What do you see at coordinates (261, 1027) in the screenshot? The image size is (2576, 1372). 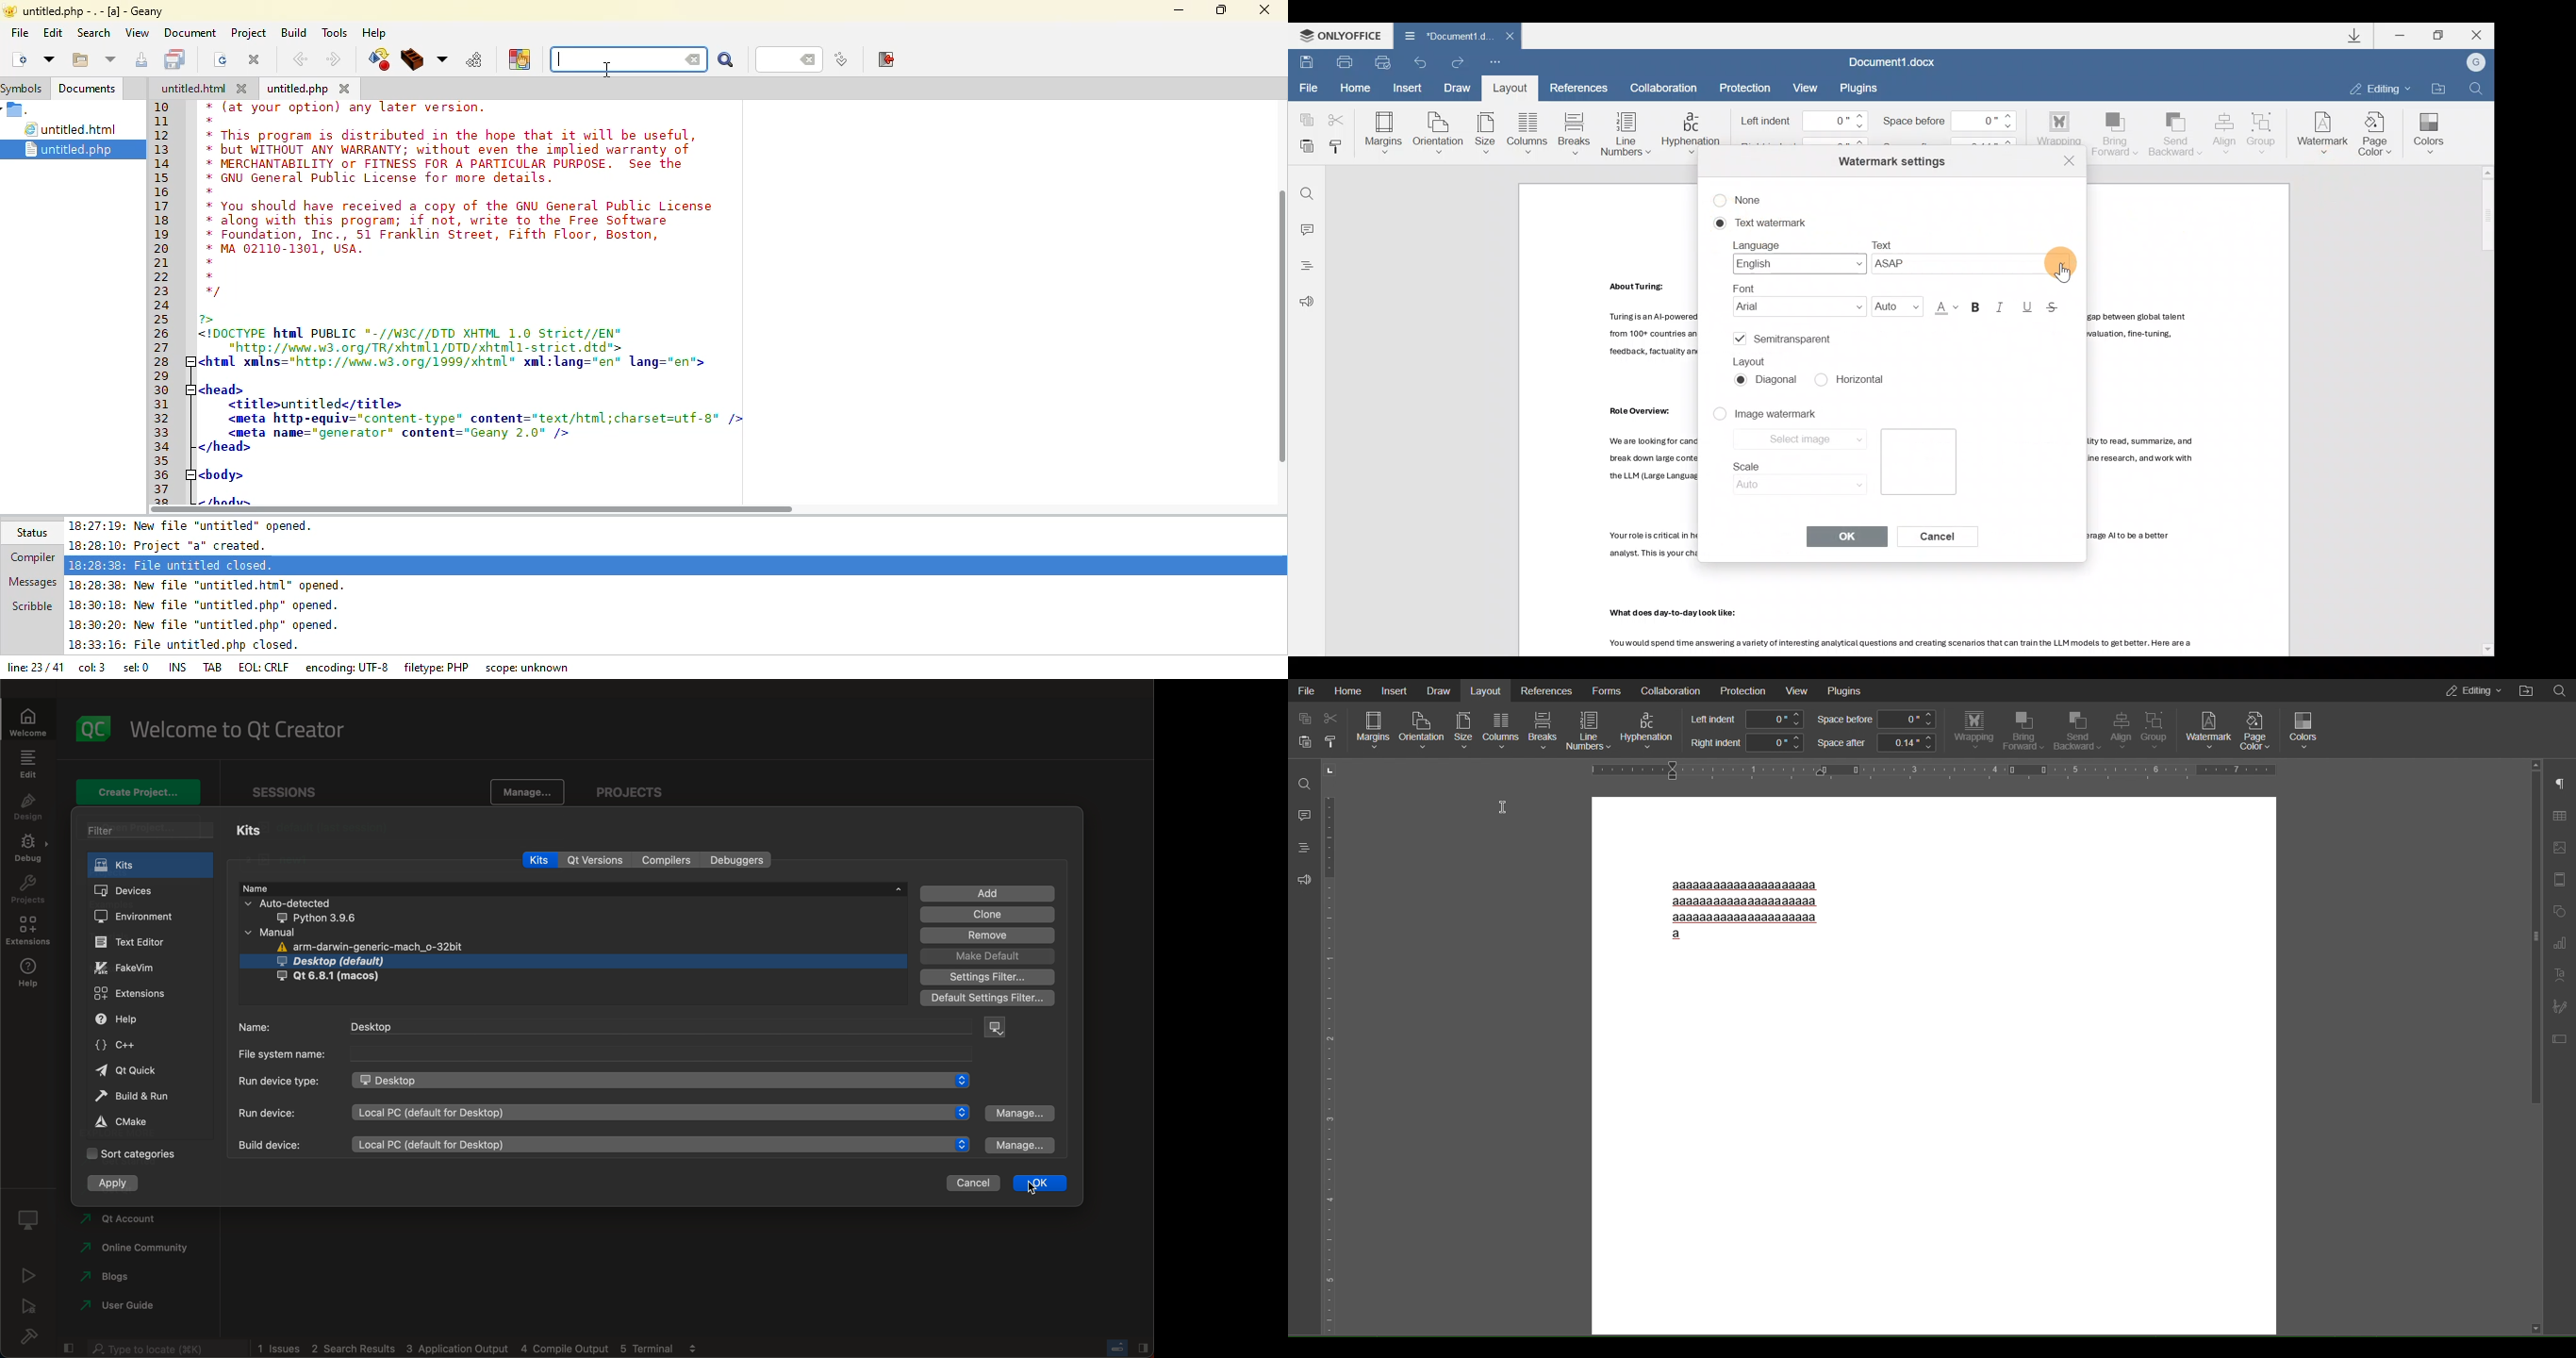 I see `name:` at bounding box center [261, 1027].